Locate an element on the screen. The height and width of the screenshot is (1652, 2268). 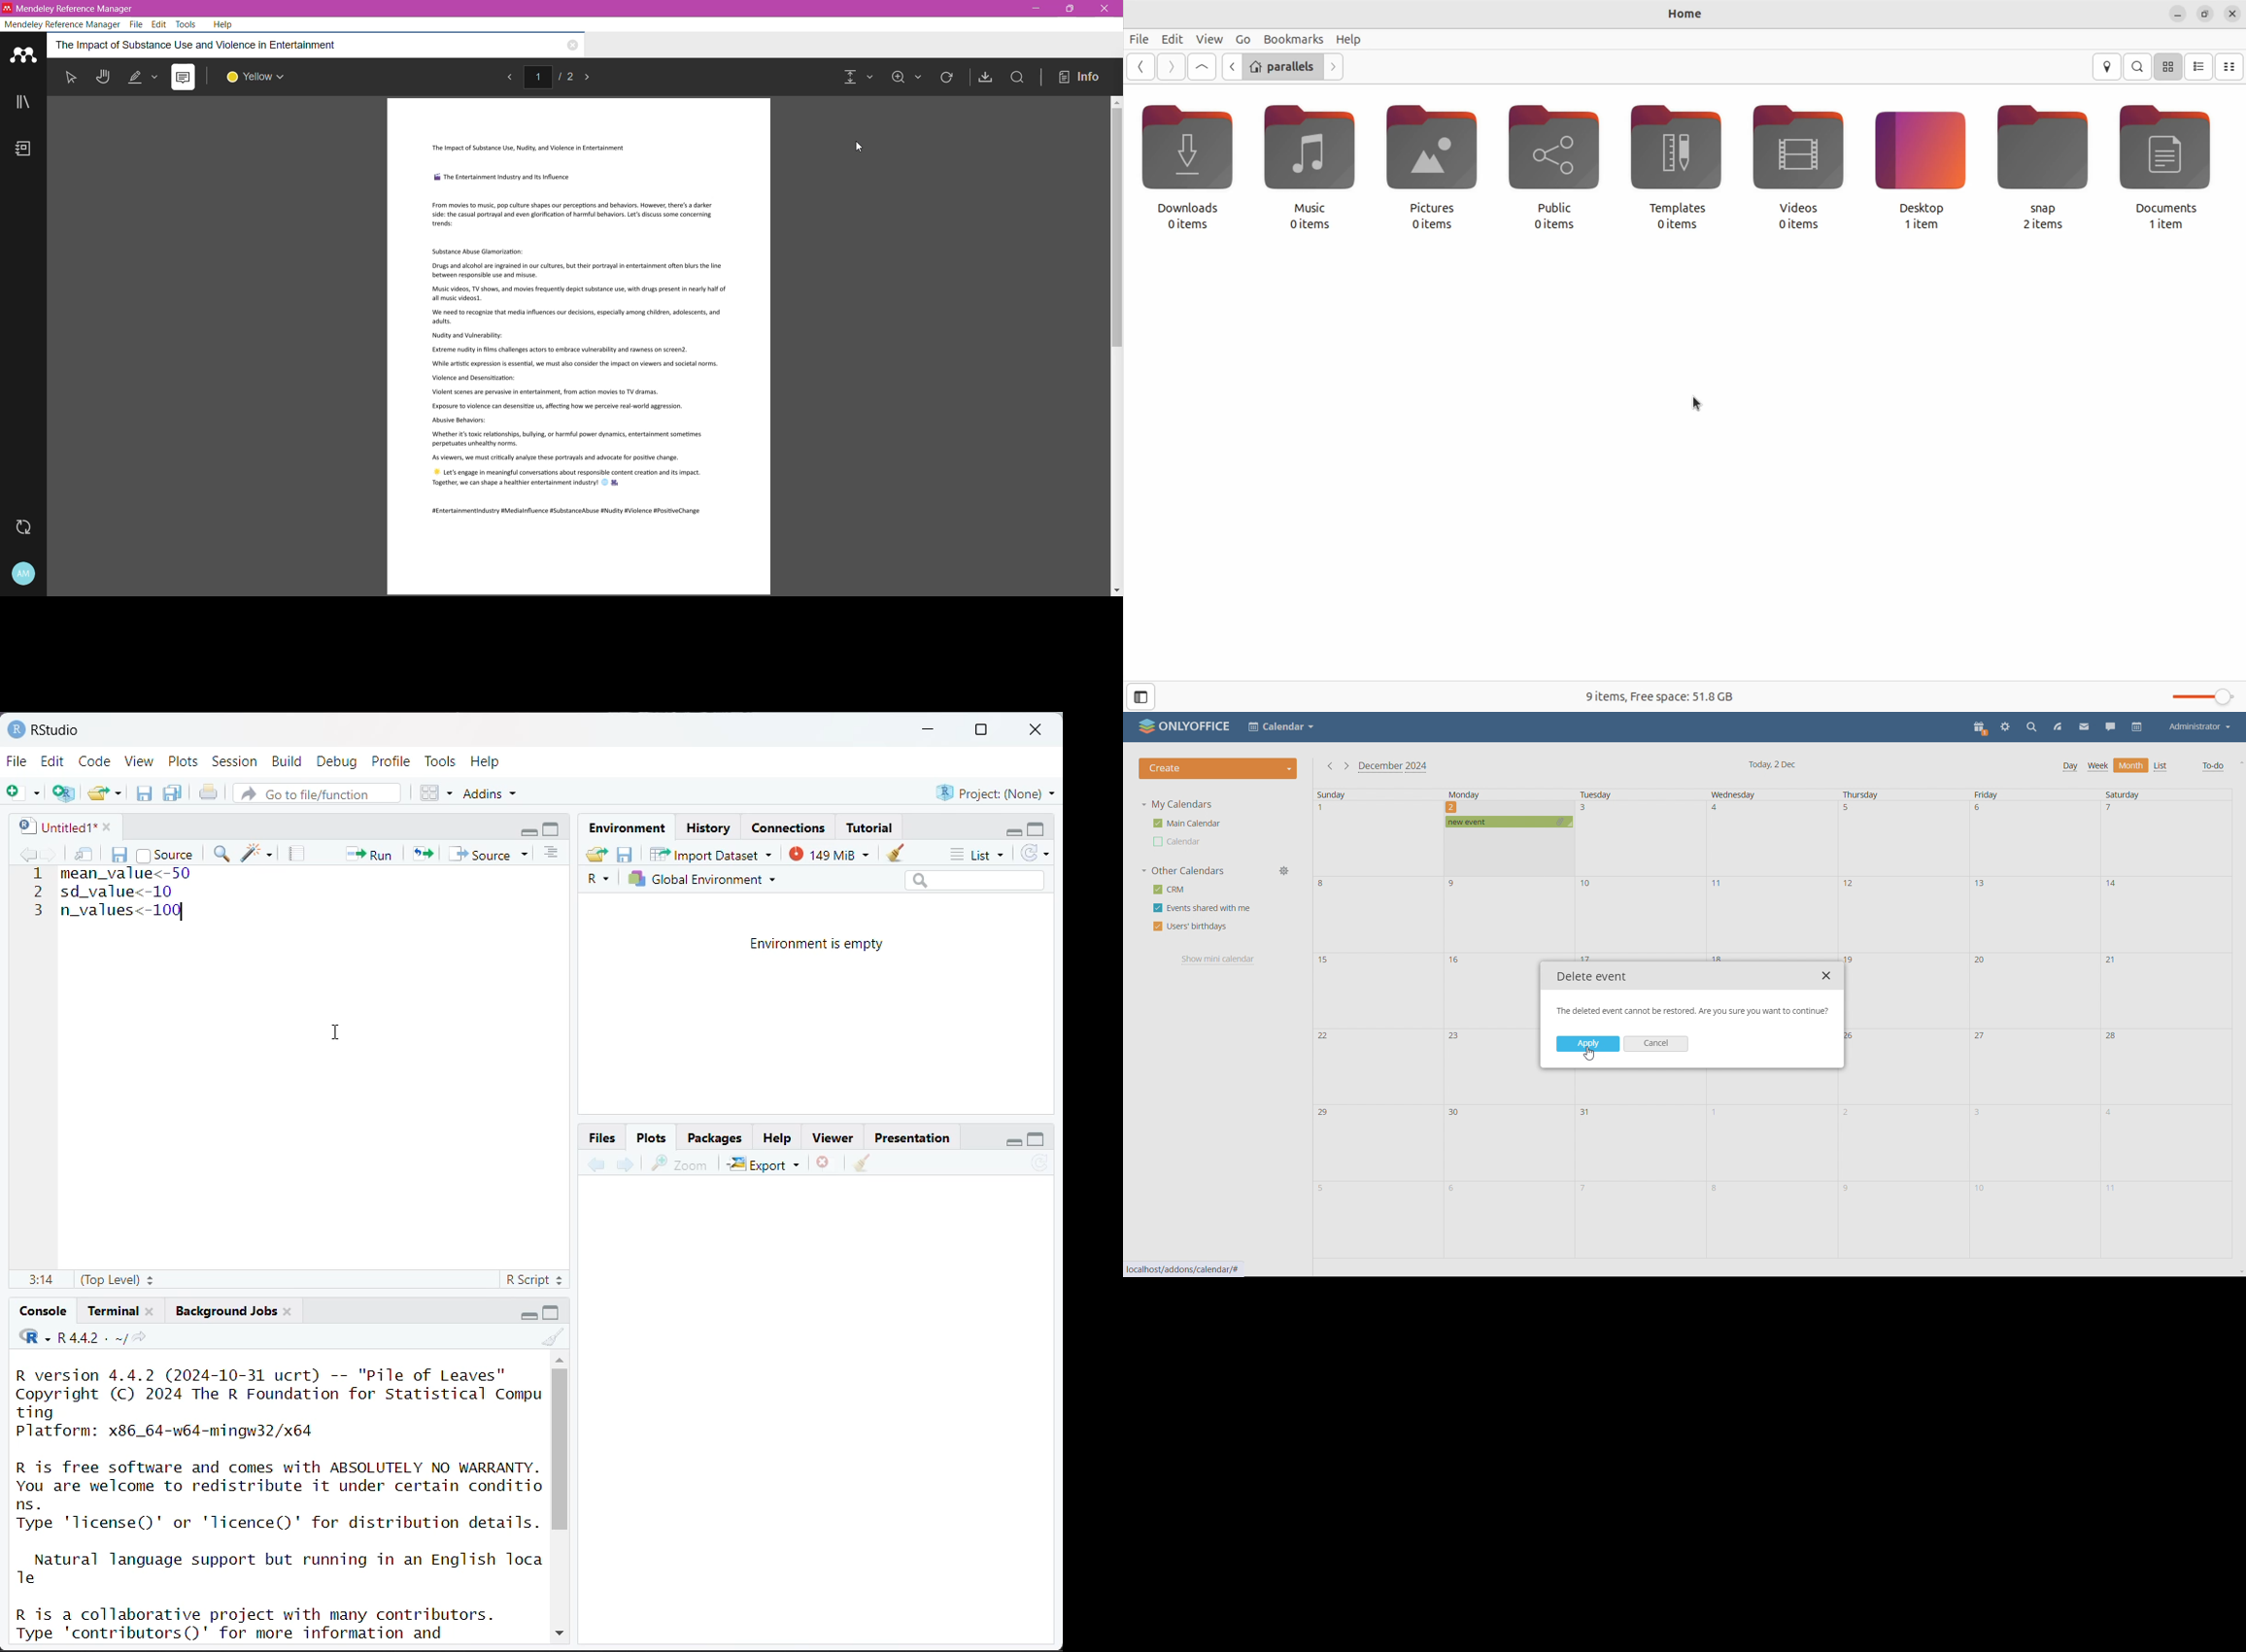
minimize is located at coordinates (525, 1313).